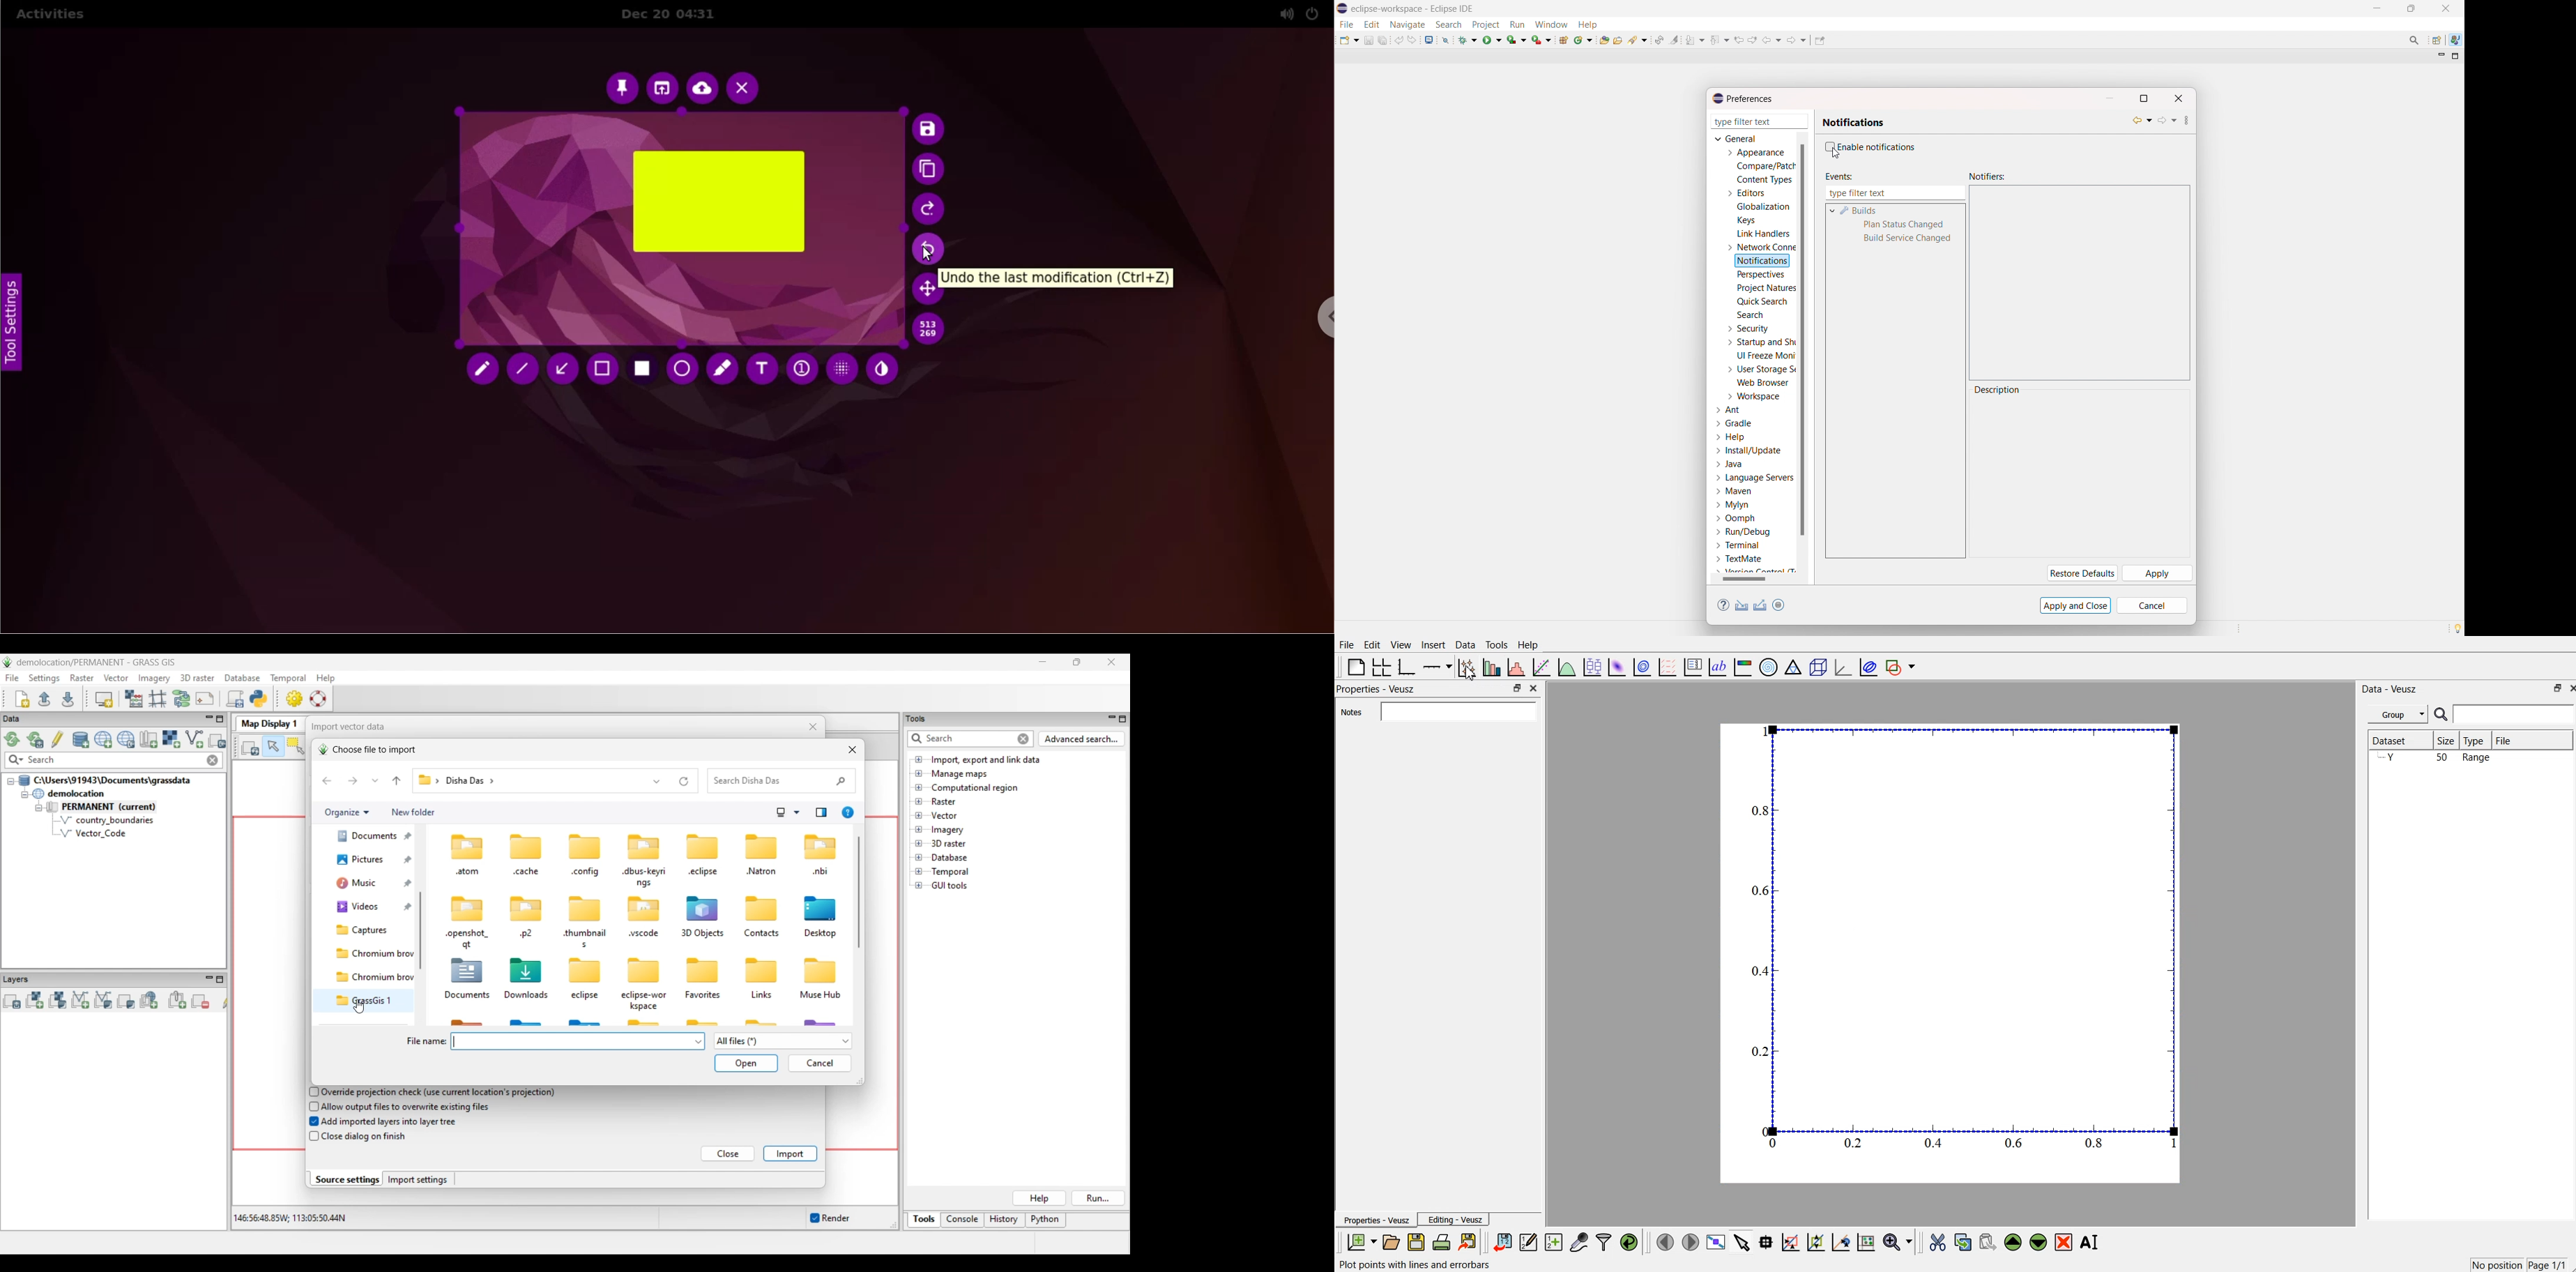 This screenshot has height=1288, width=2576. Describe the element at coordinates (1492, 39) in the screenshot. I see `run` at that location.